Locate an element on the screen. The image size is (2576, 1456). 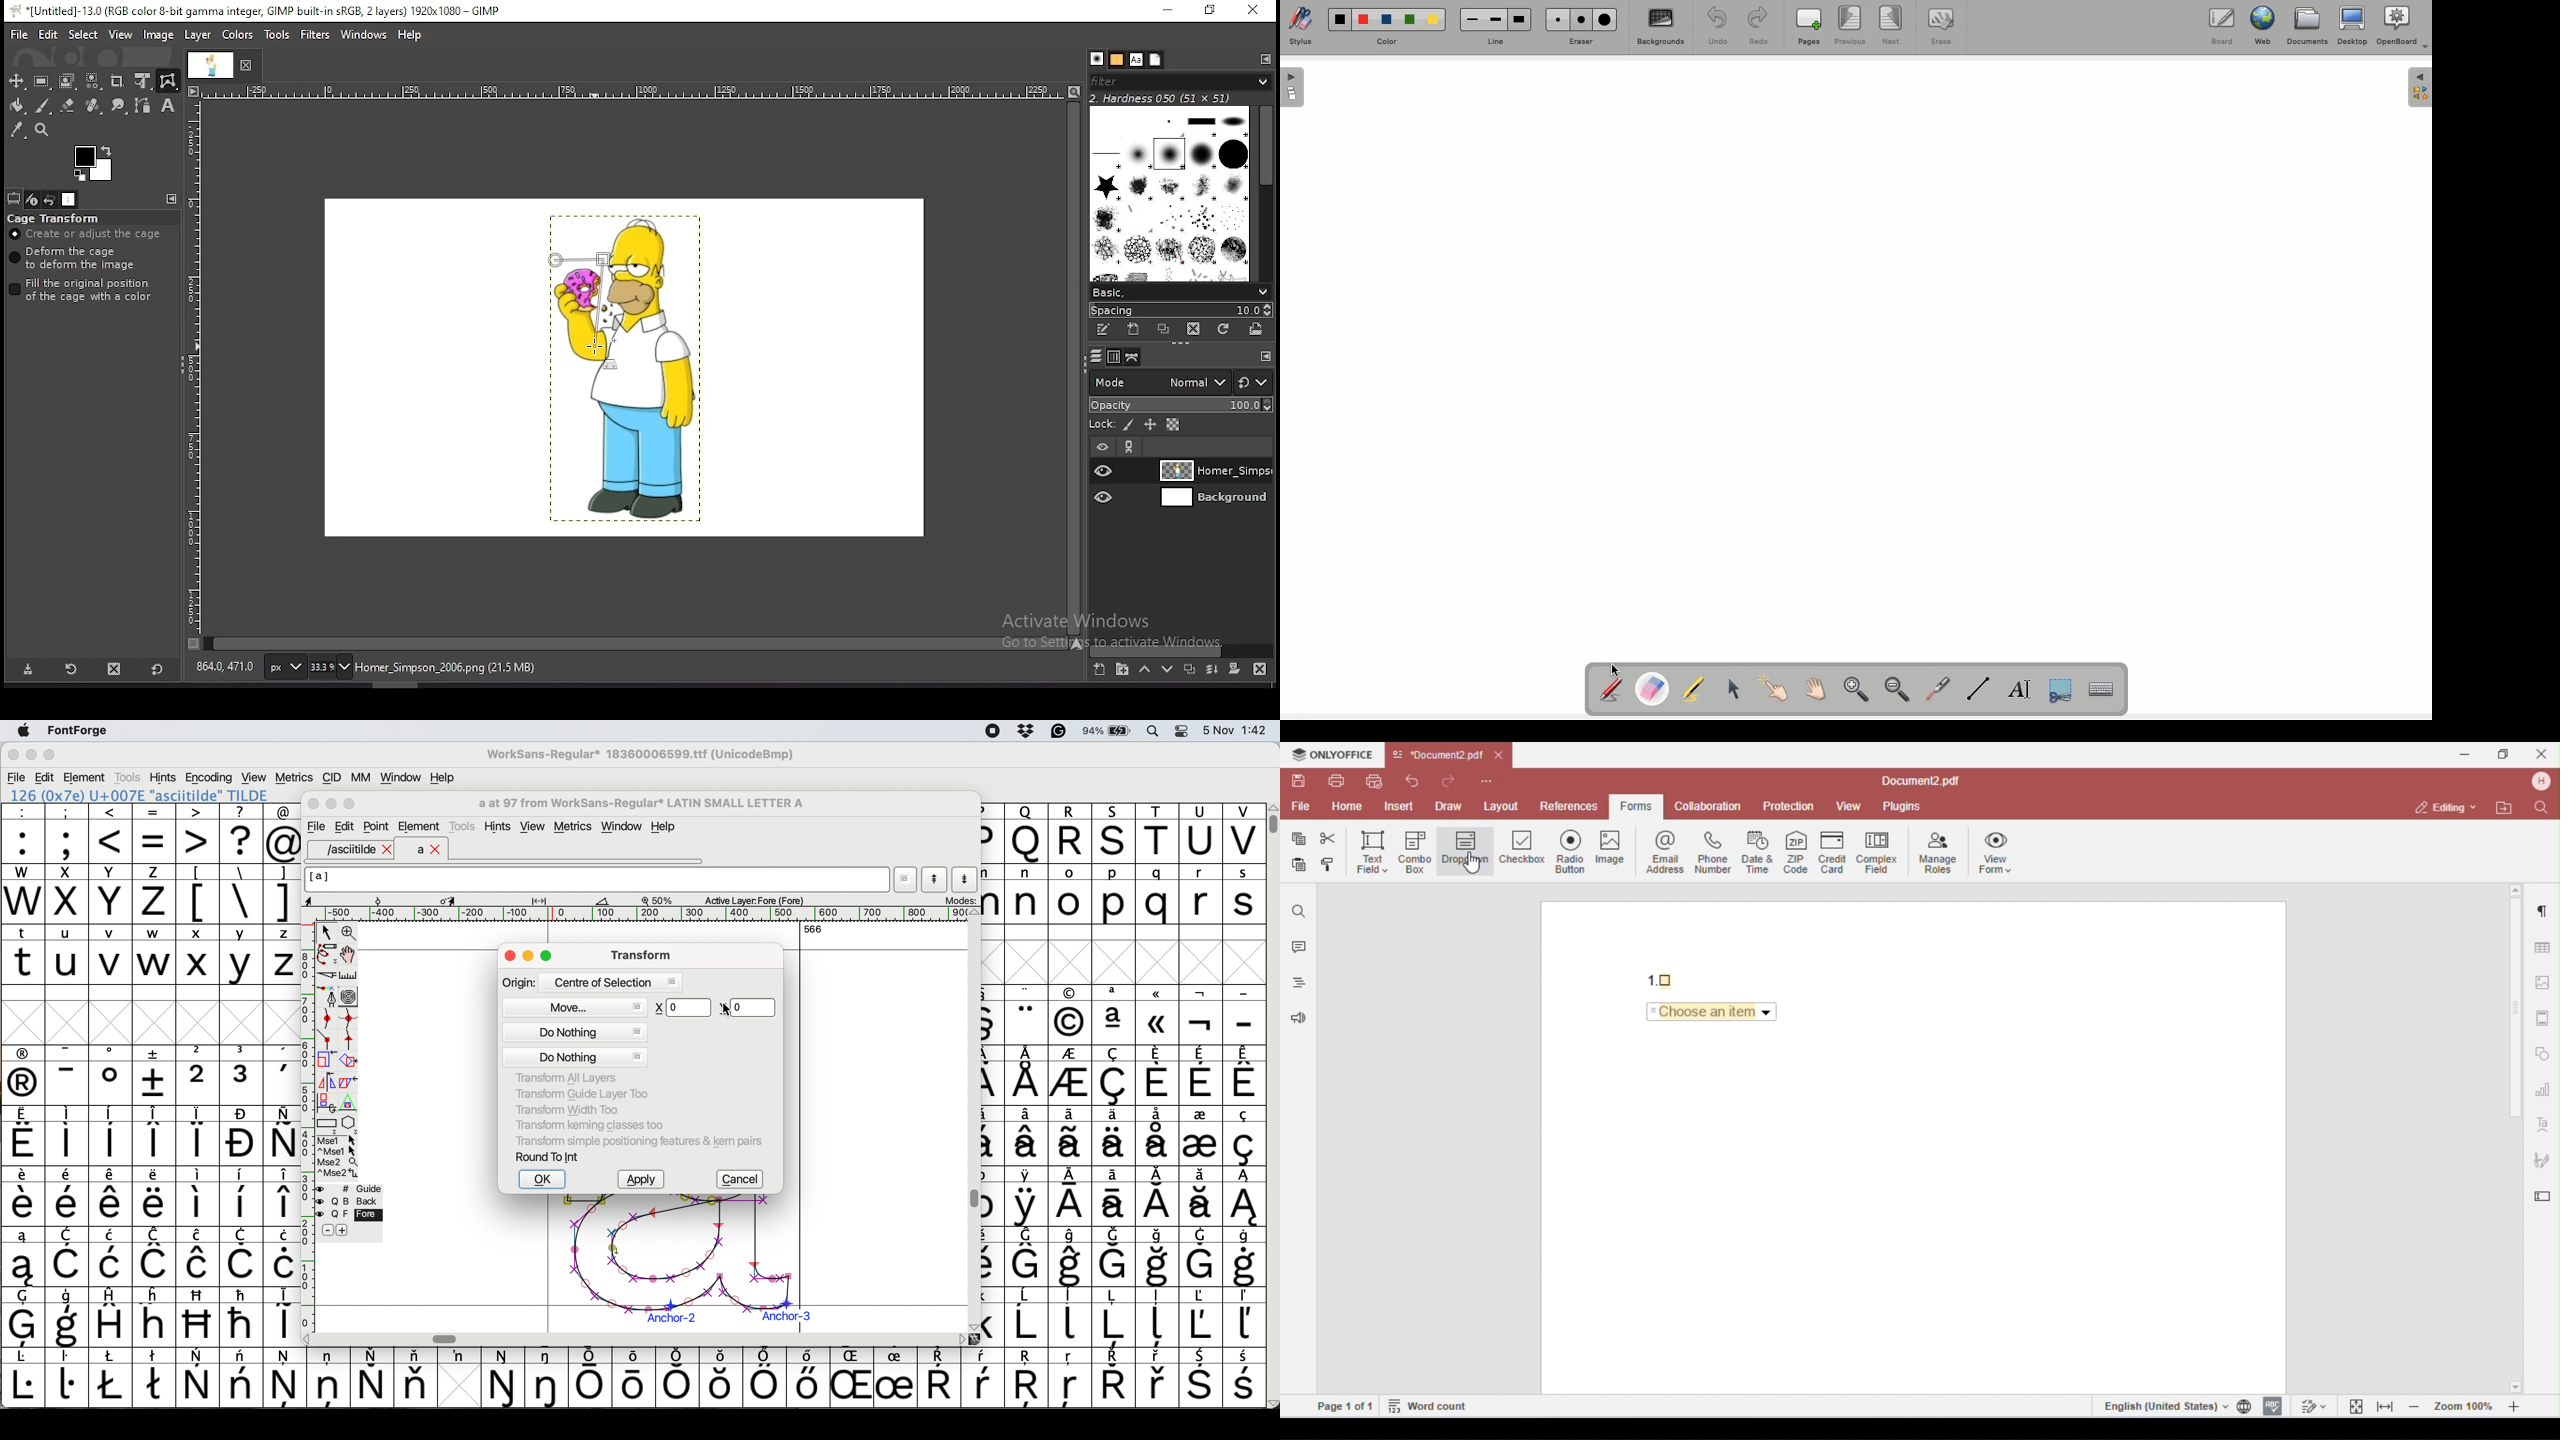
symbol is located at coordinates (328, 1377).